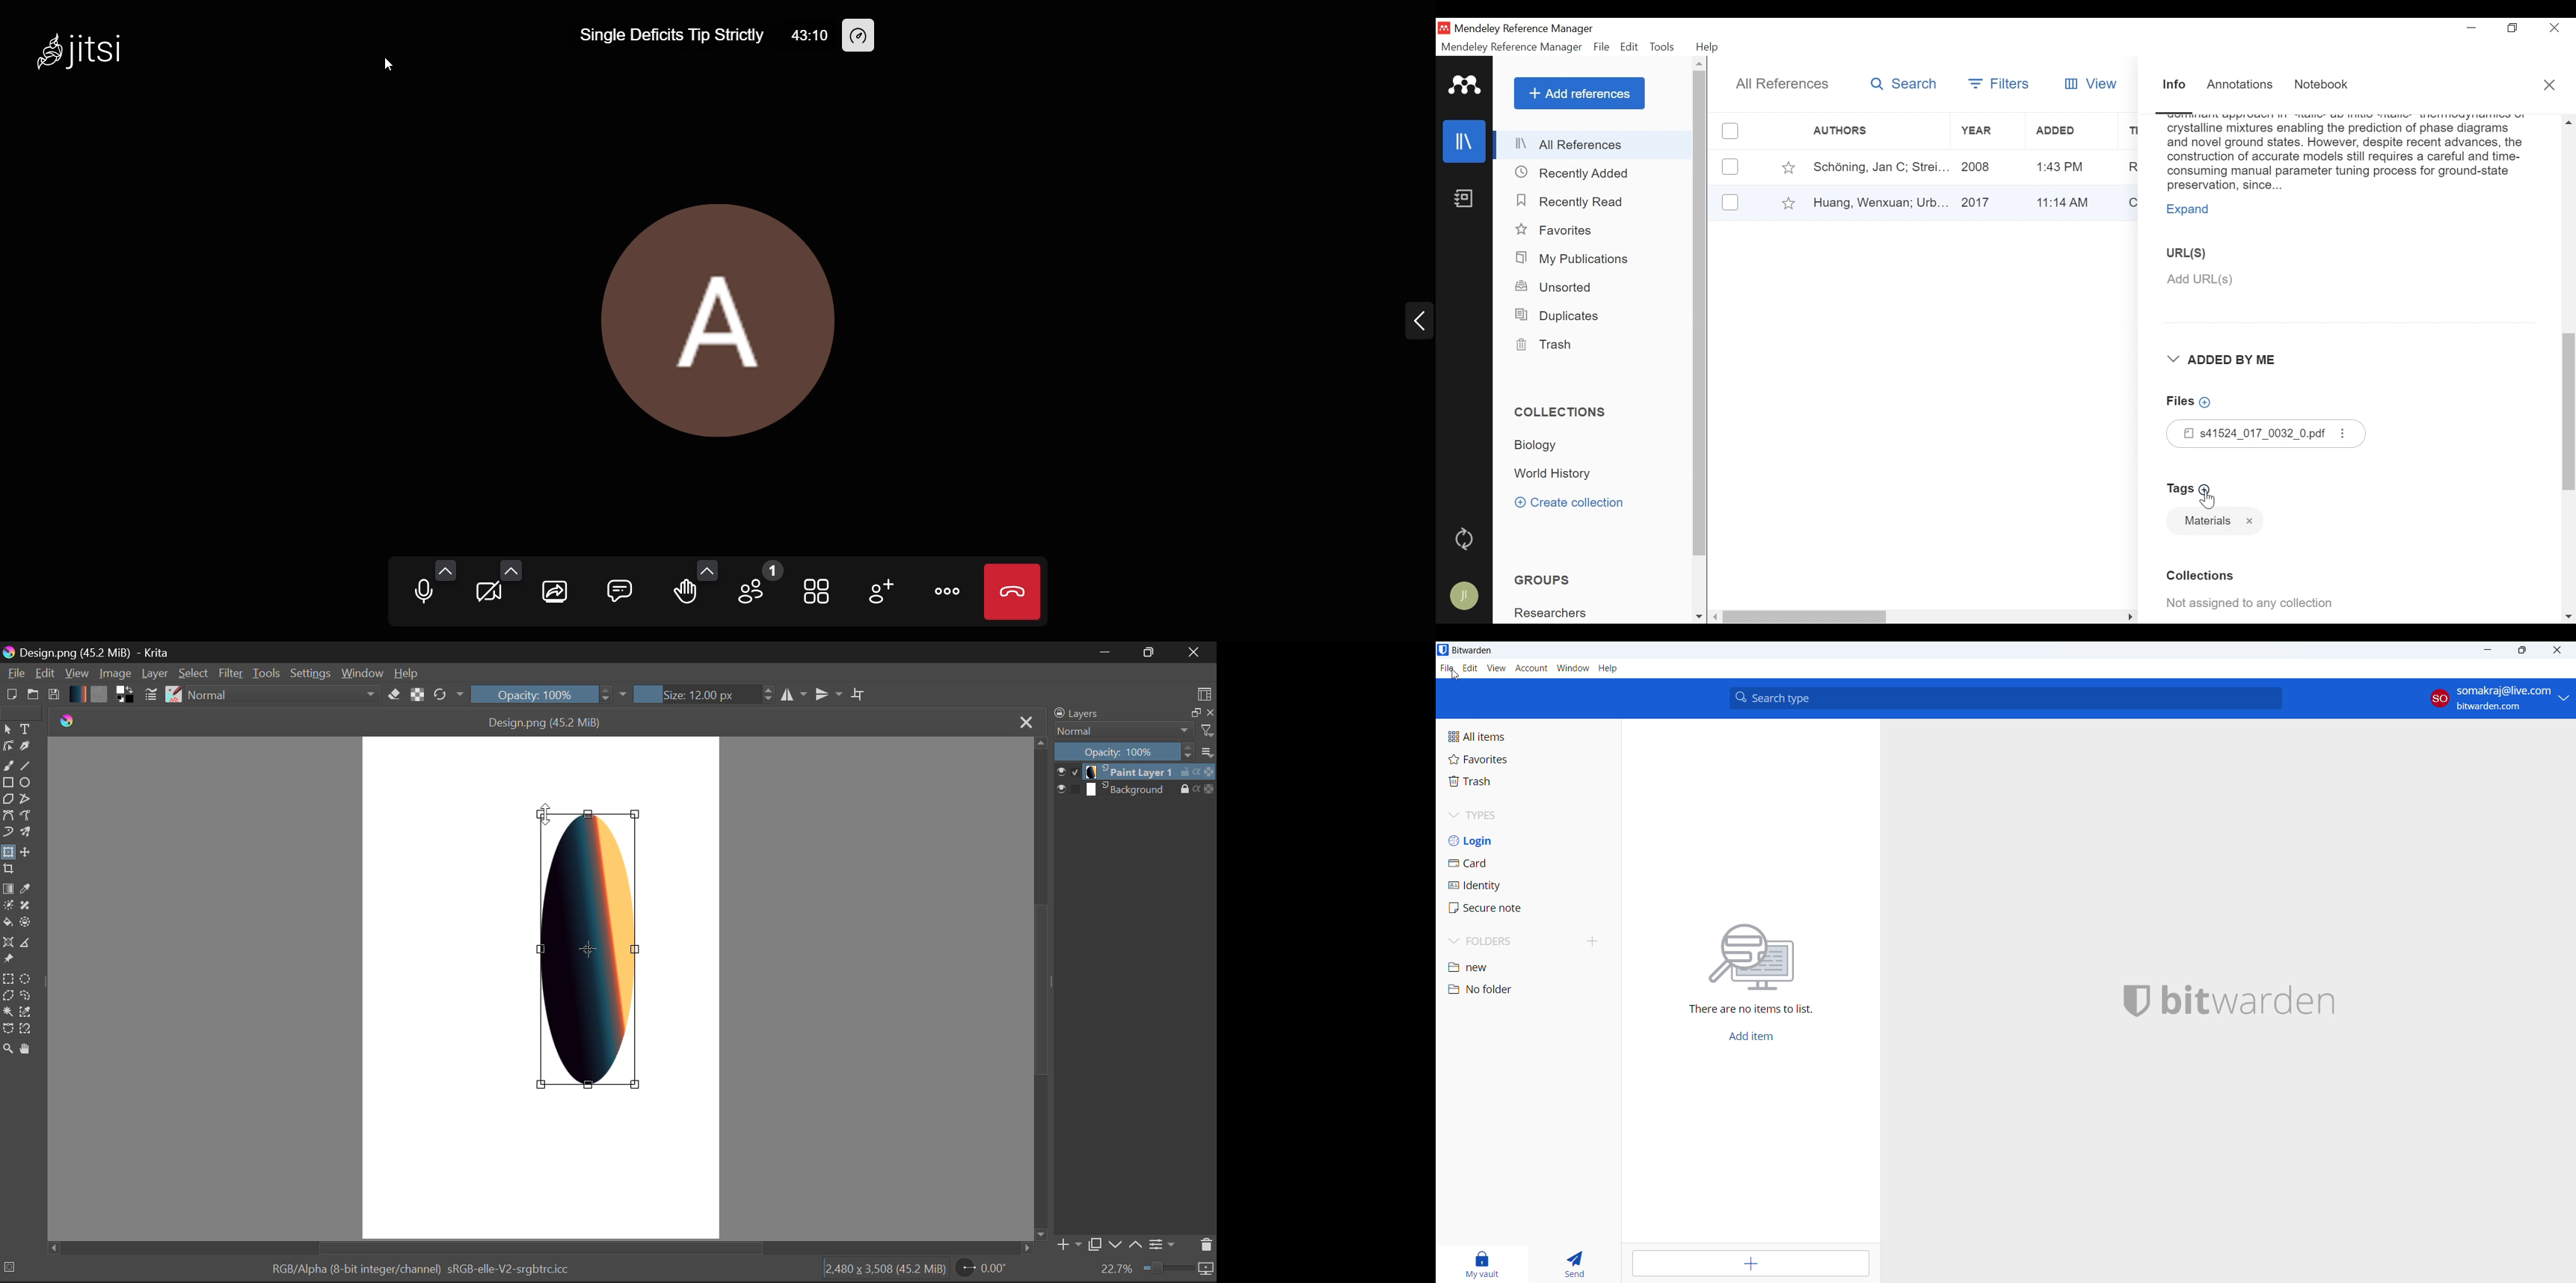 Image resolution: width=2576 pixels, height=1288 pixels. What do you see at coordinates (24, 832) in the screenshot?
I see `Multibrush Tool` at bounding box center [24, 832].